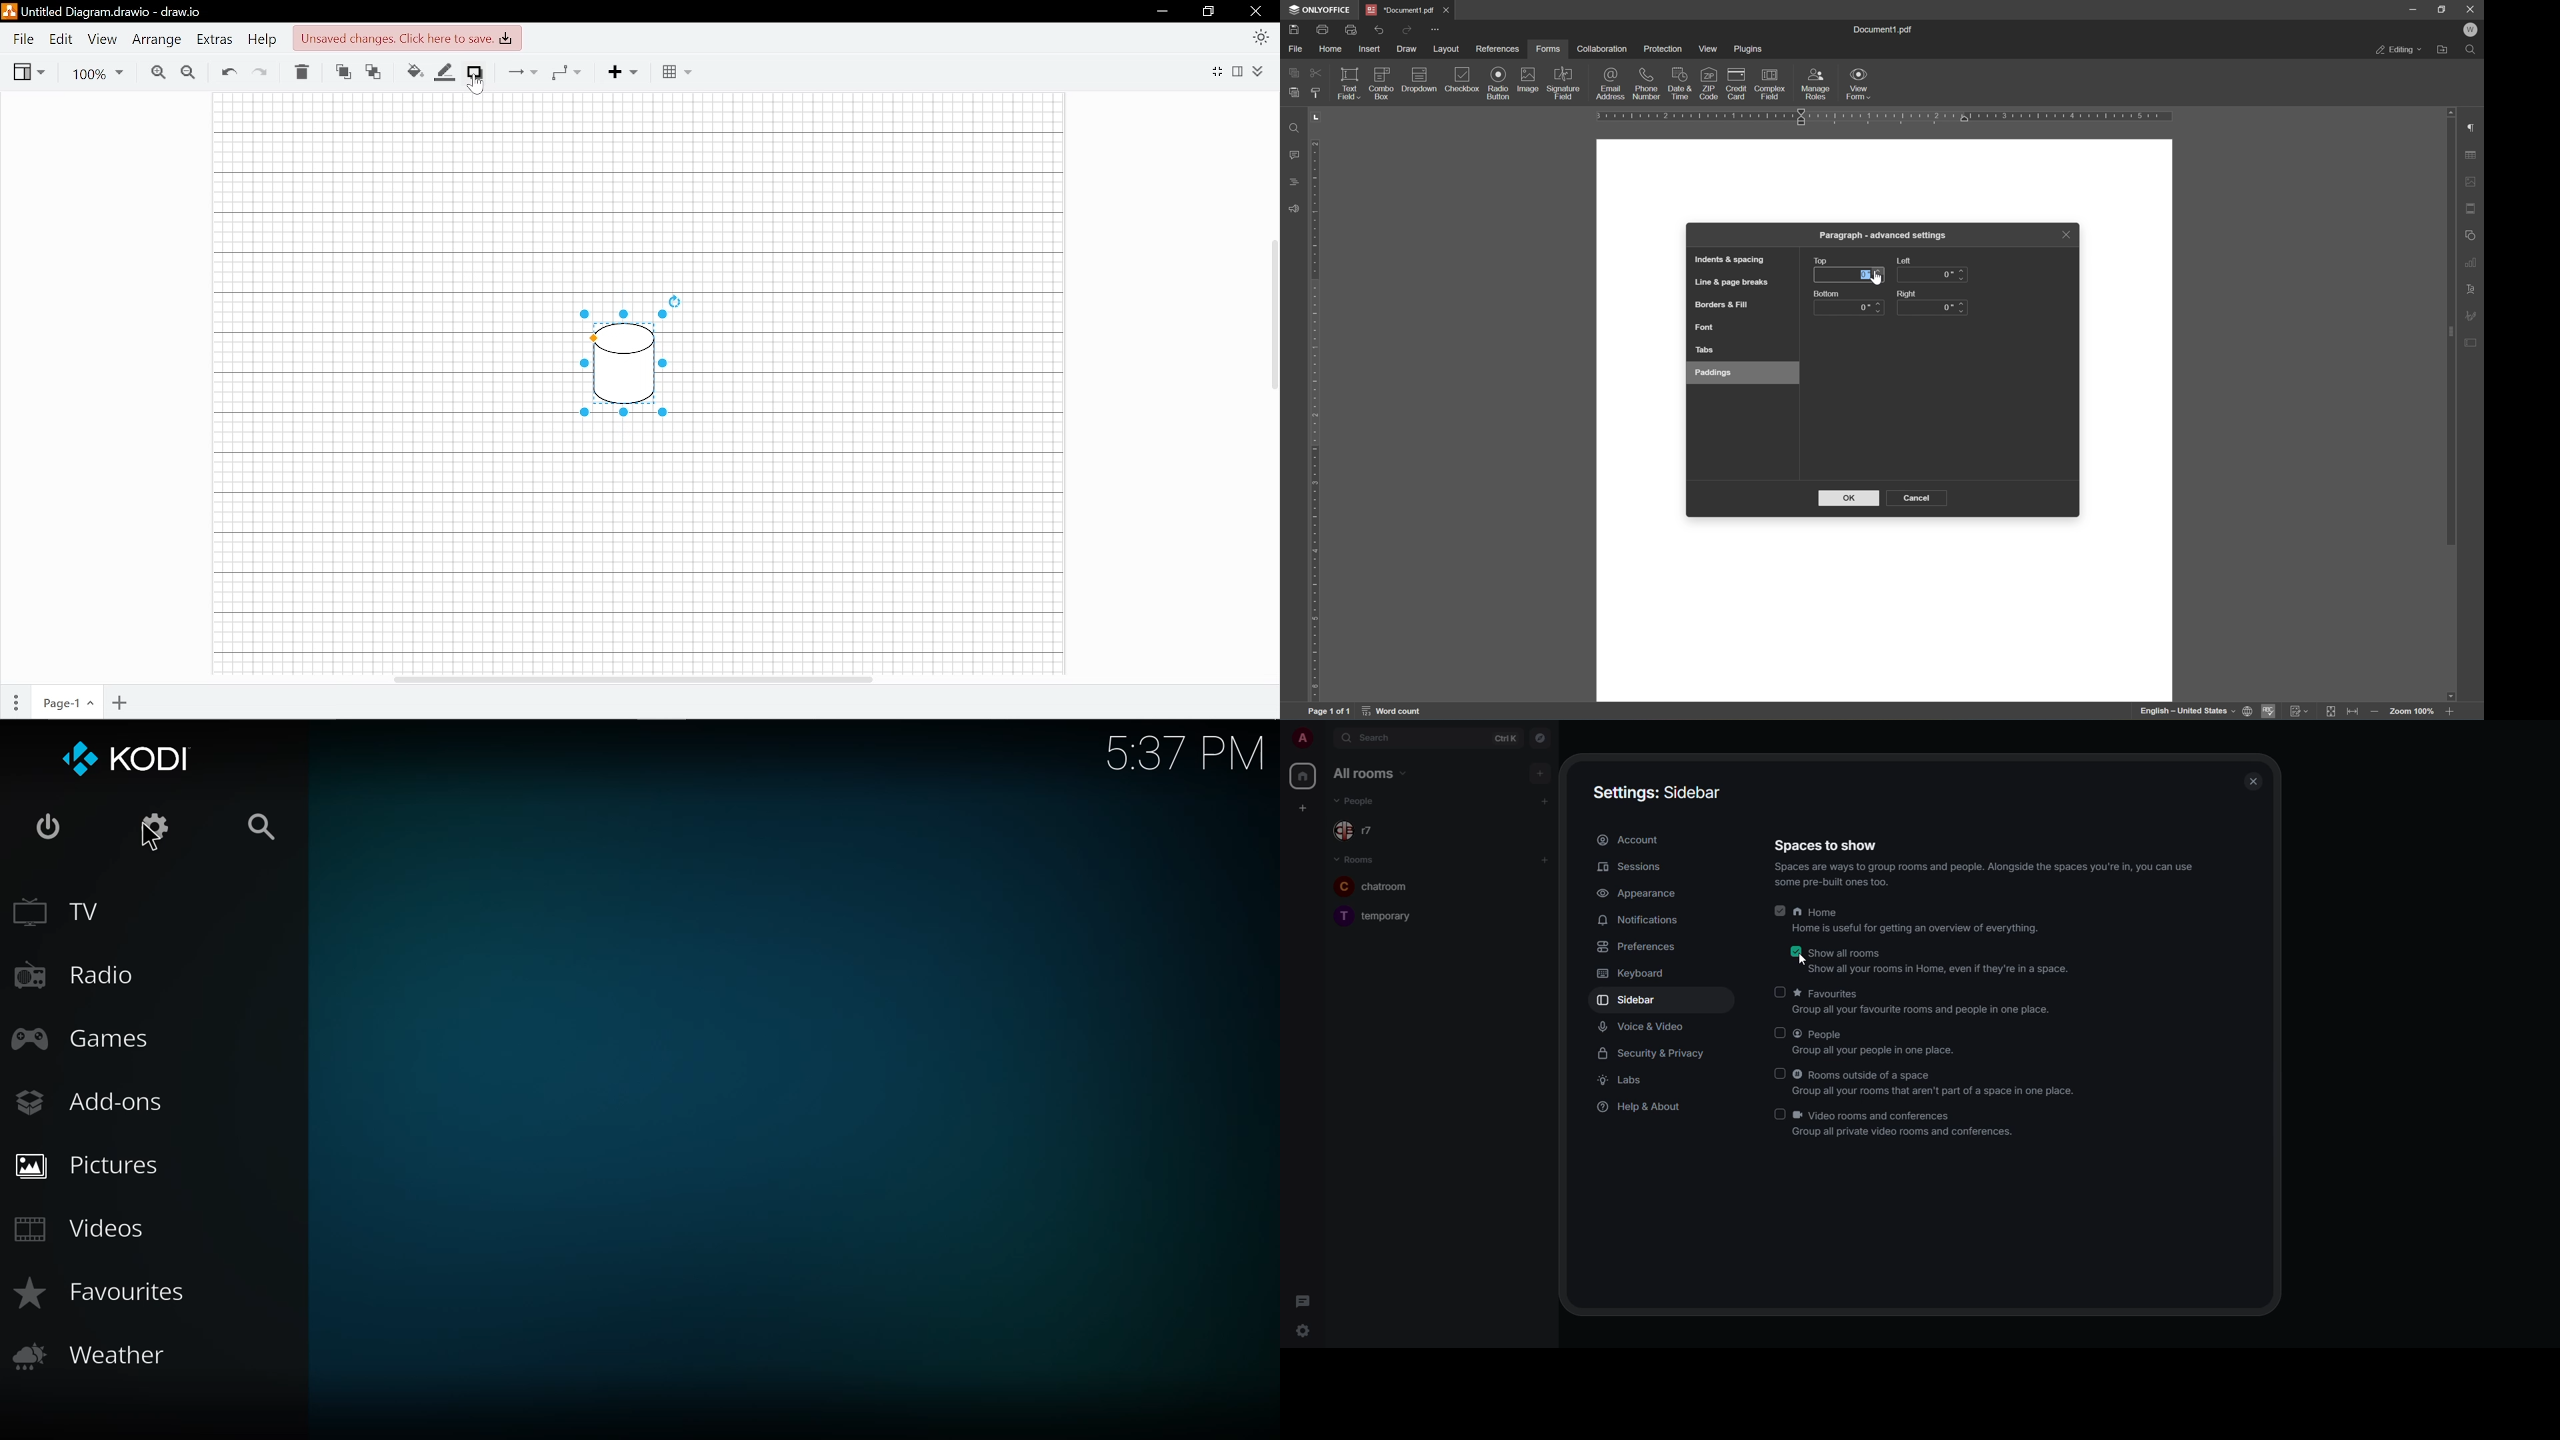 The height and width of the screenshot is (1456, 2576). I want to click on fit to slide, so click(2332, 711).